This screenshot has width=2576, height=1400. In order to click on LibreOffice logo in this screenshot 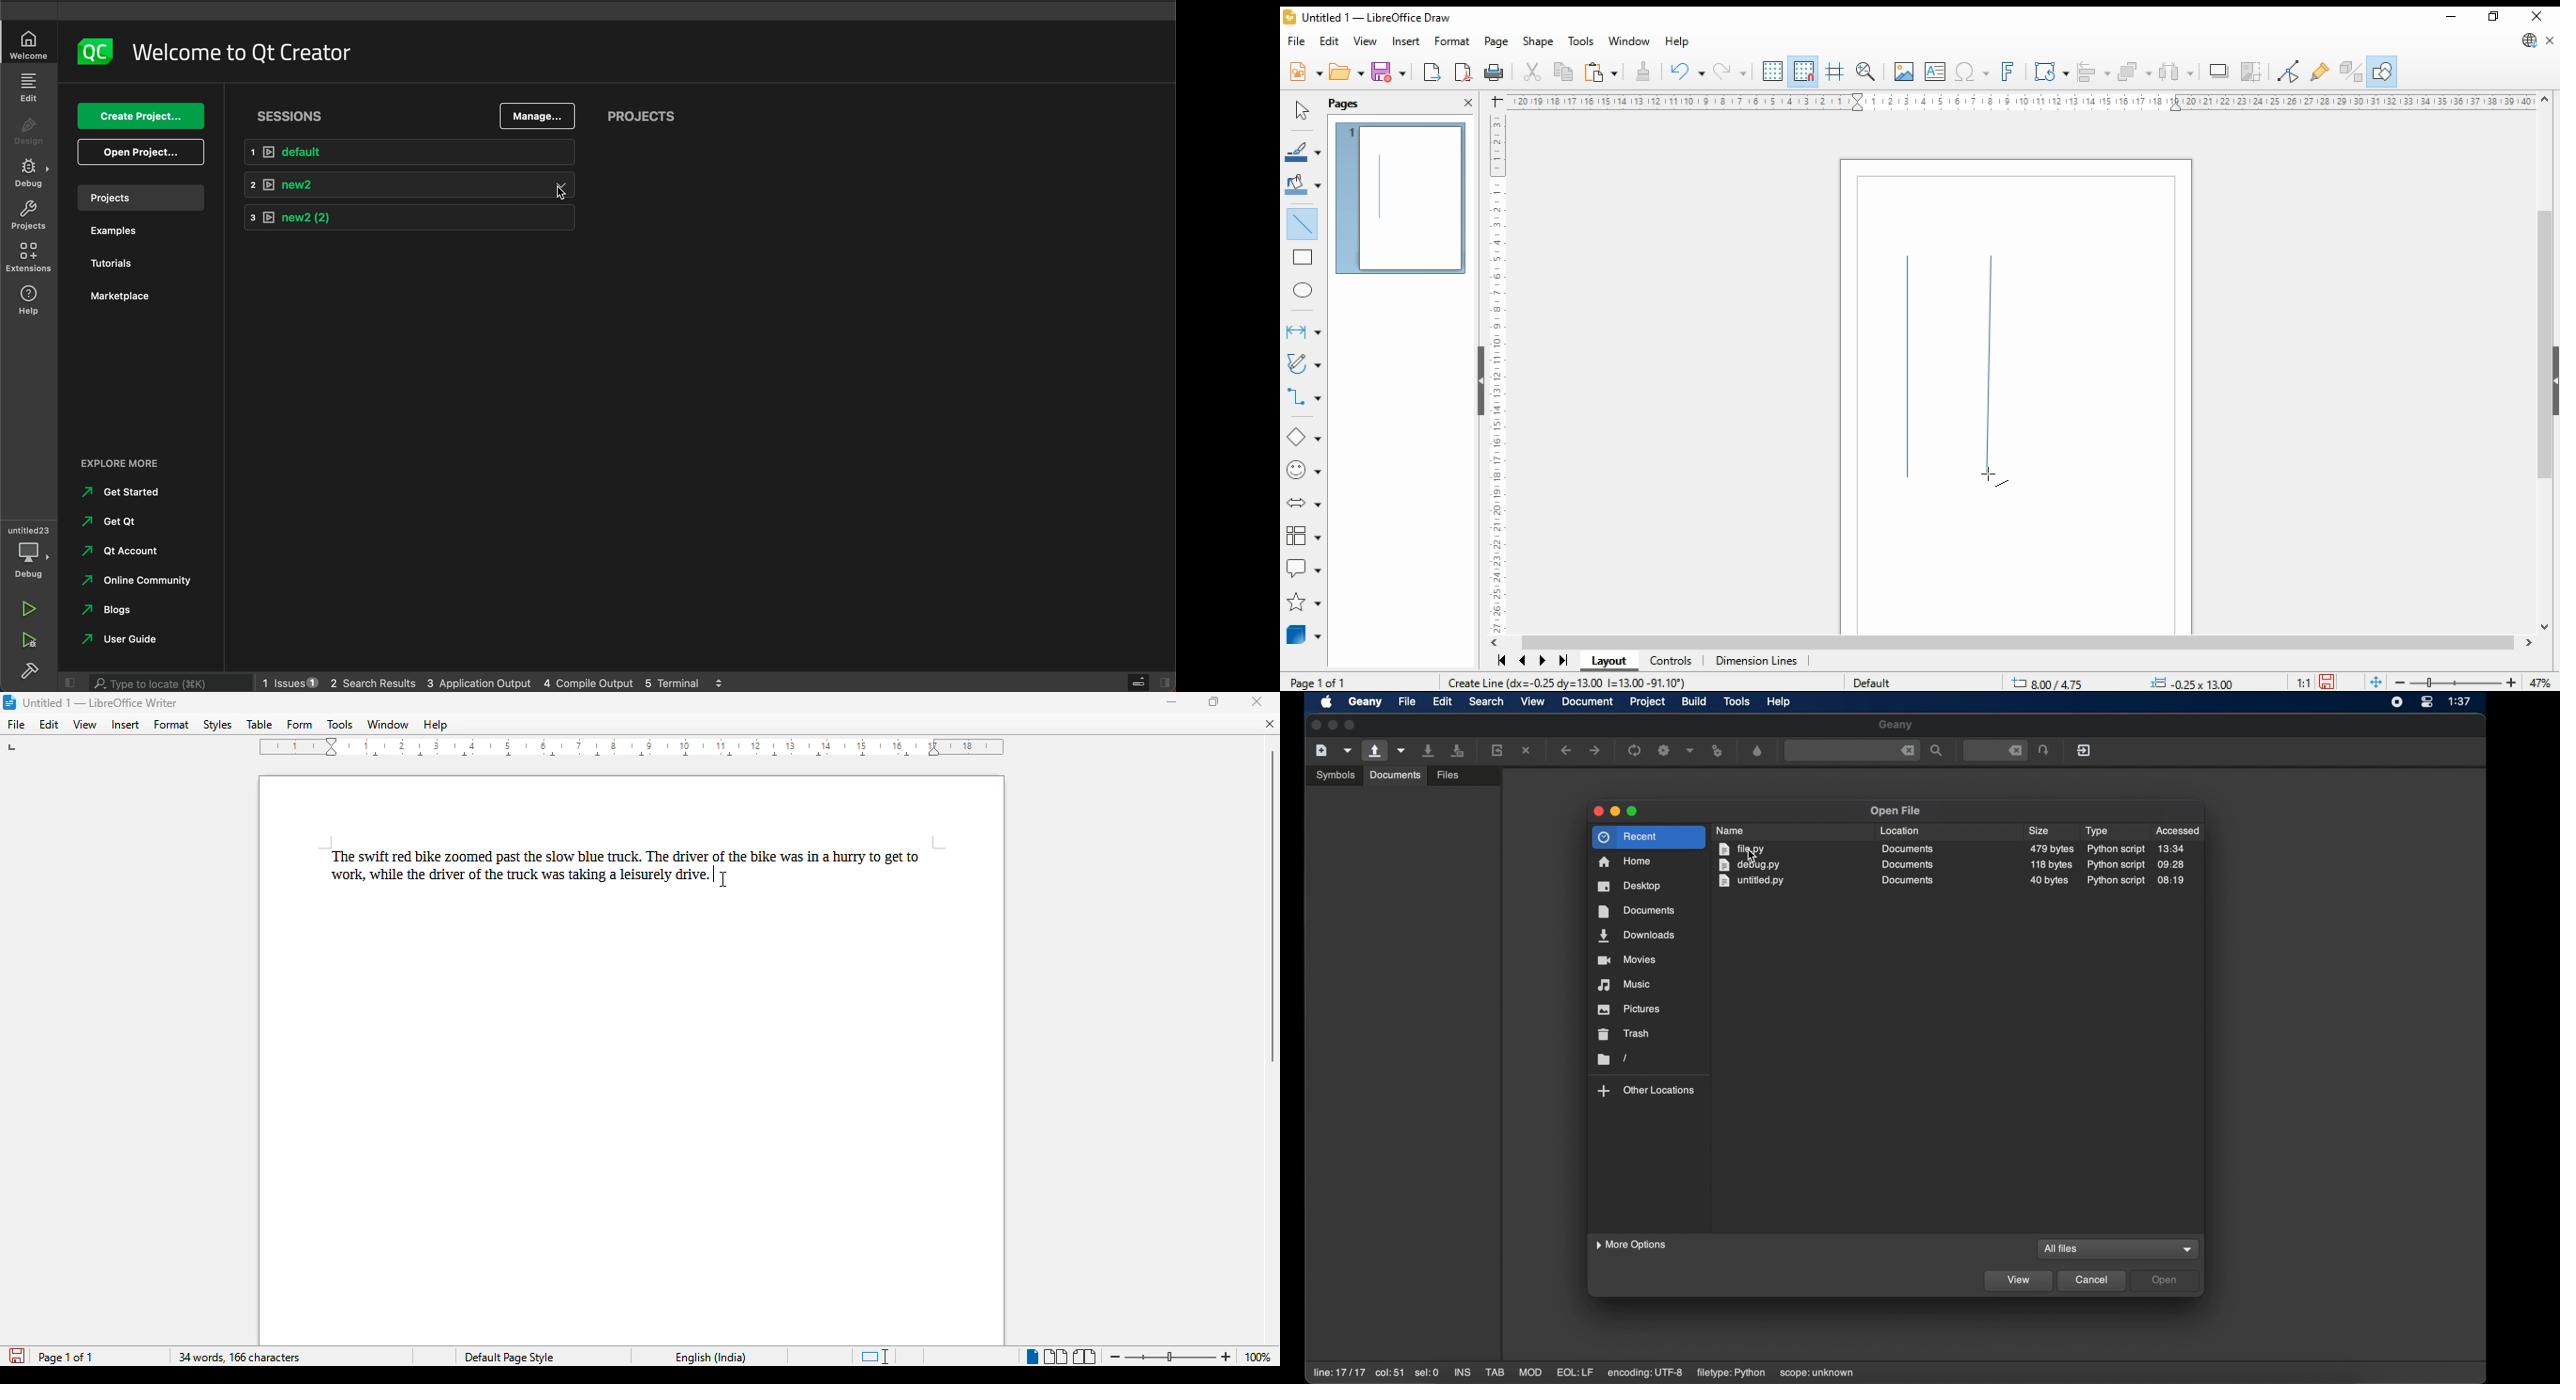, I will do `click(8, 701)`.